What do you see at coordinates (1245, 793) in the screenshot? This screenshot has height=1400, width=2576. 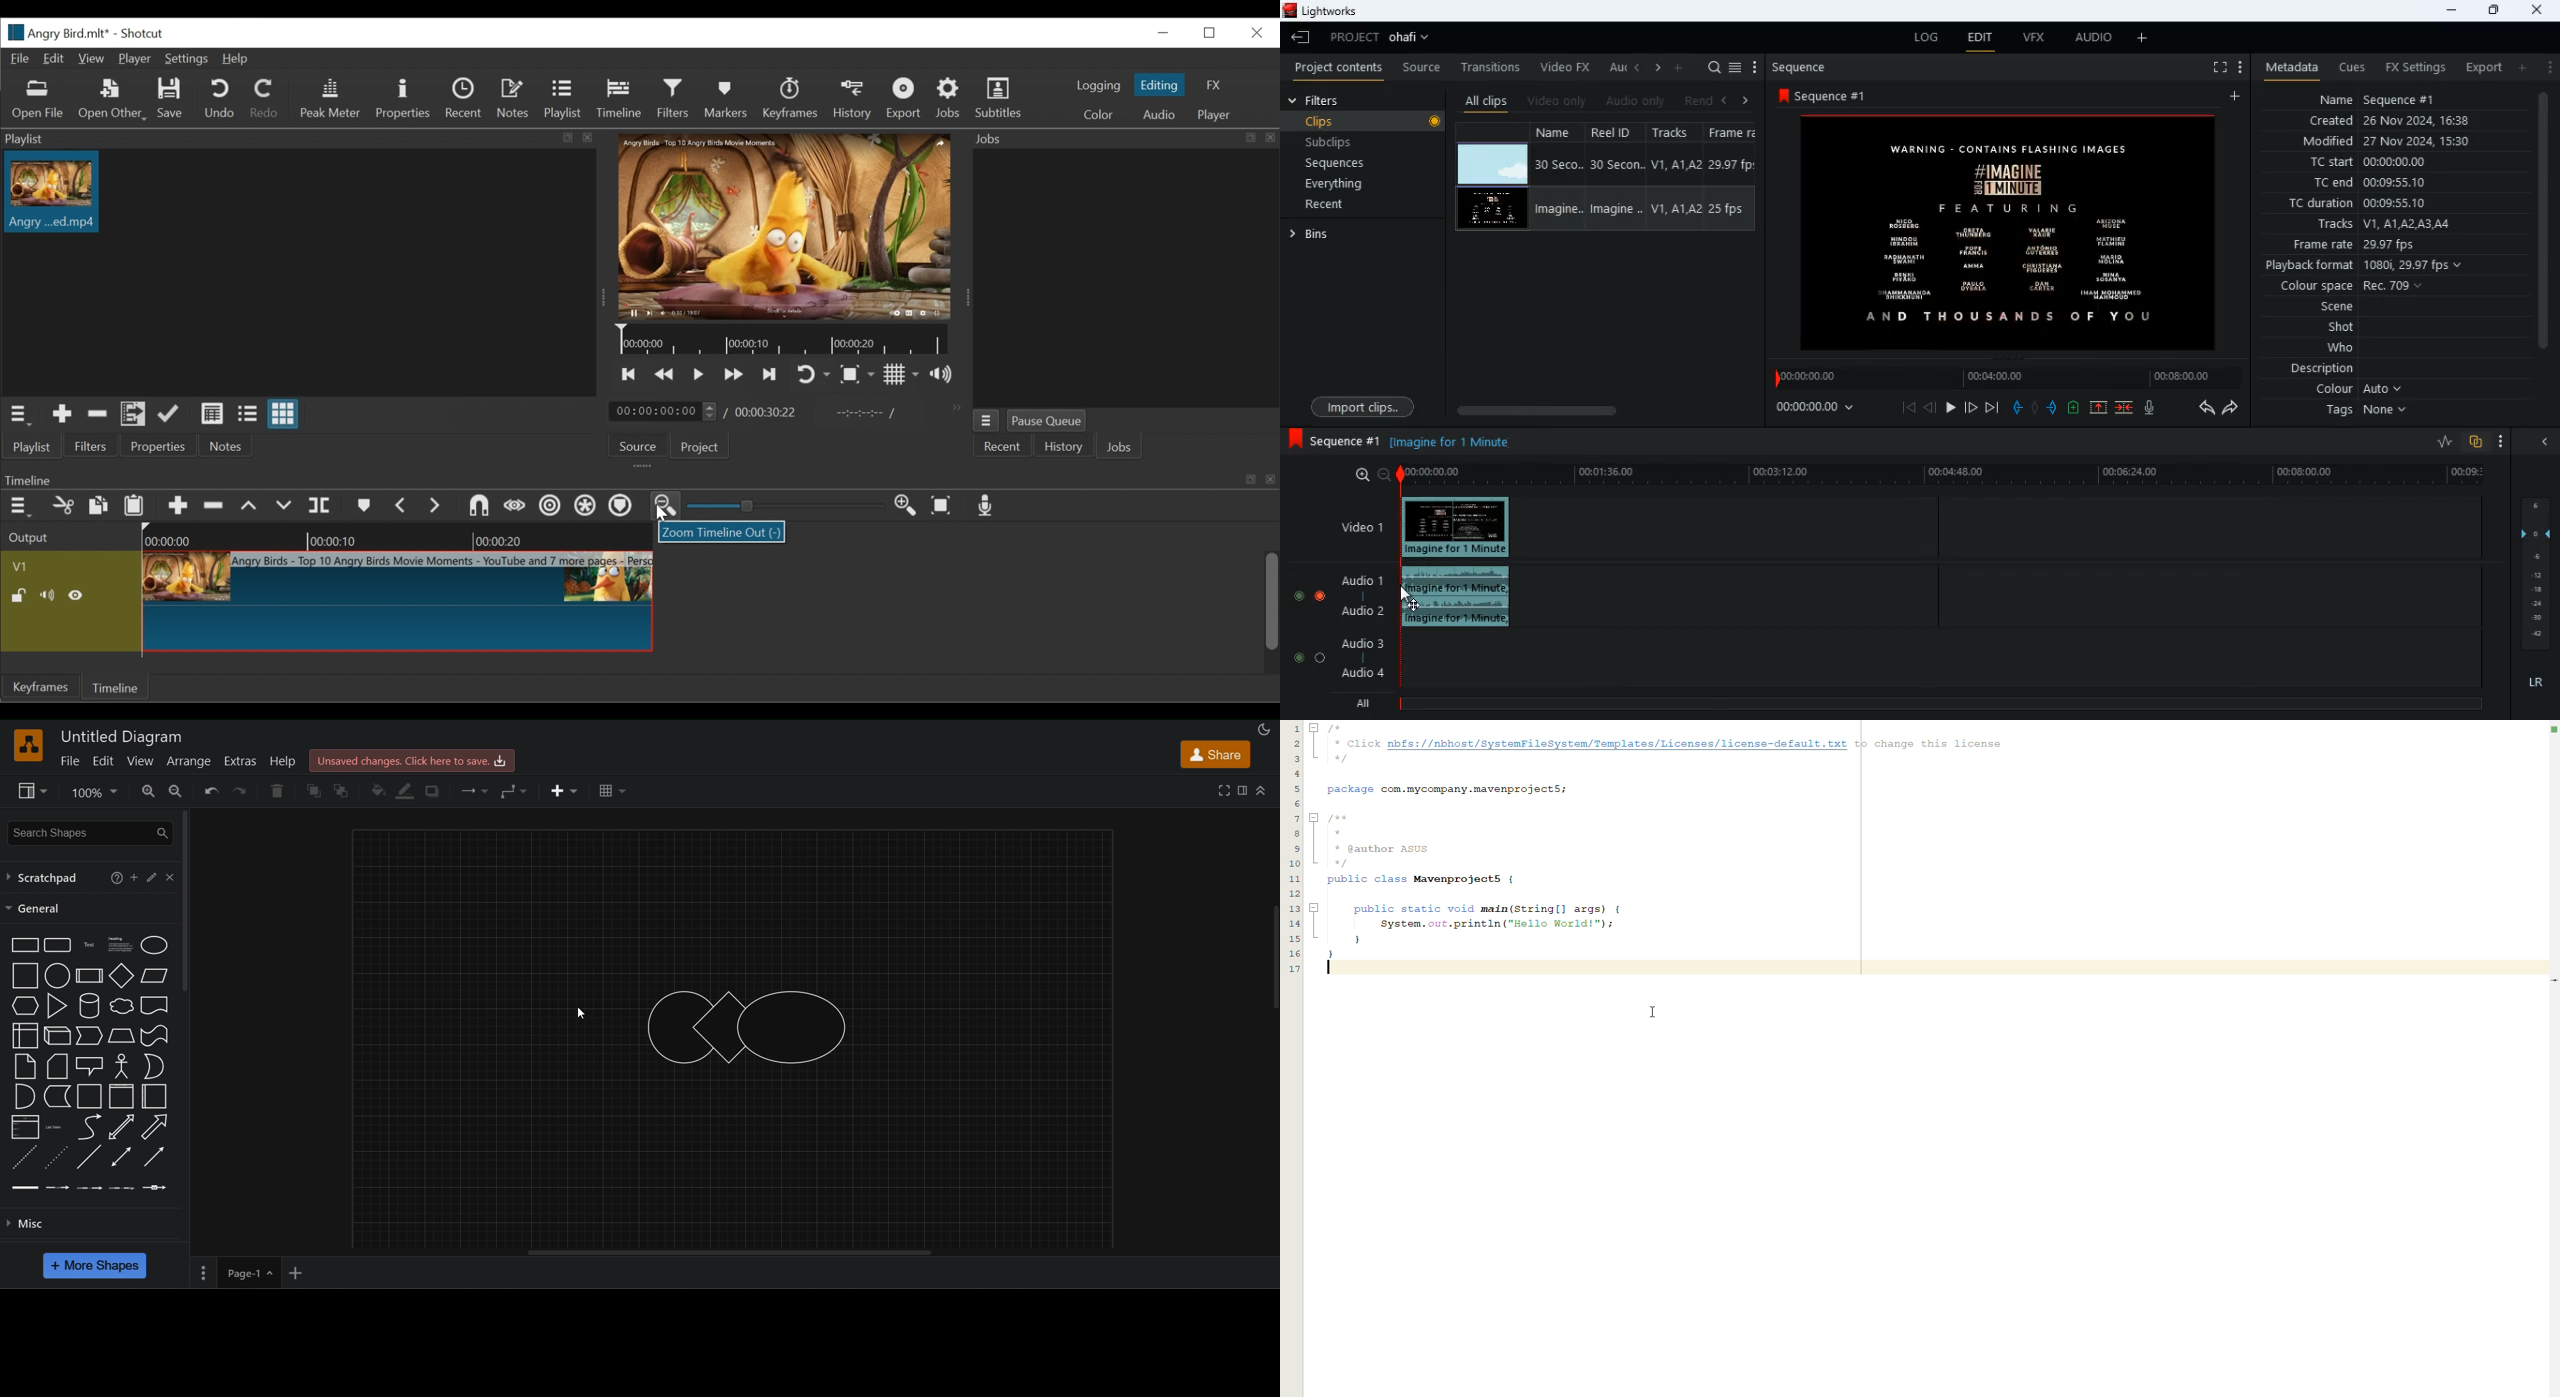 I see `format` at bounding box center [1245, 793].